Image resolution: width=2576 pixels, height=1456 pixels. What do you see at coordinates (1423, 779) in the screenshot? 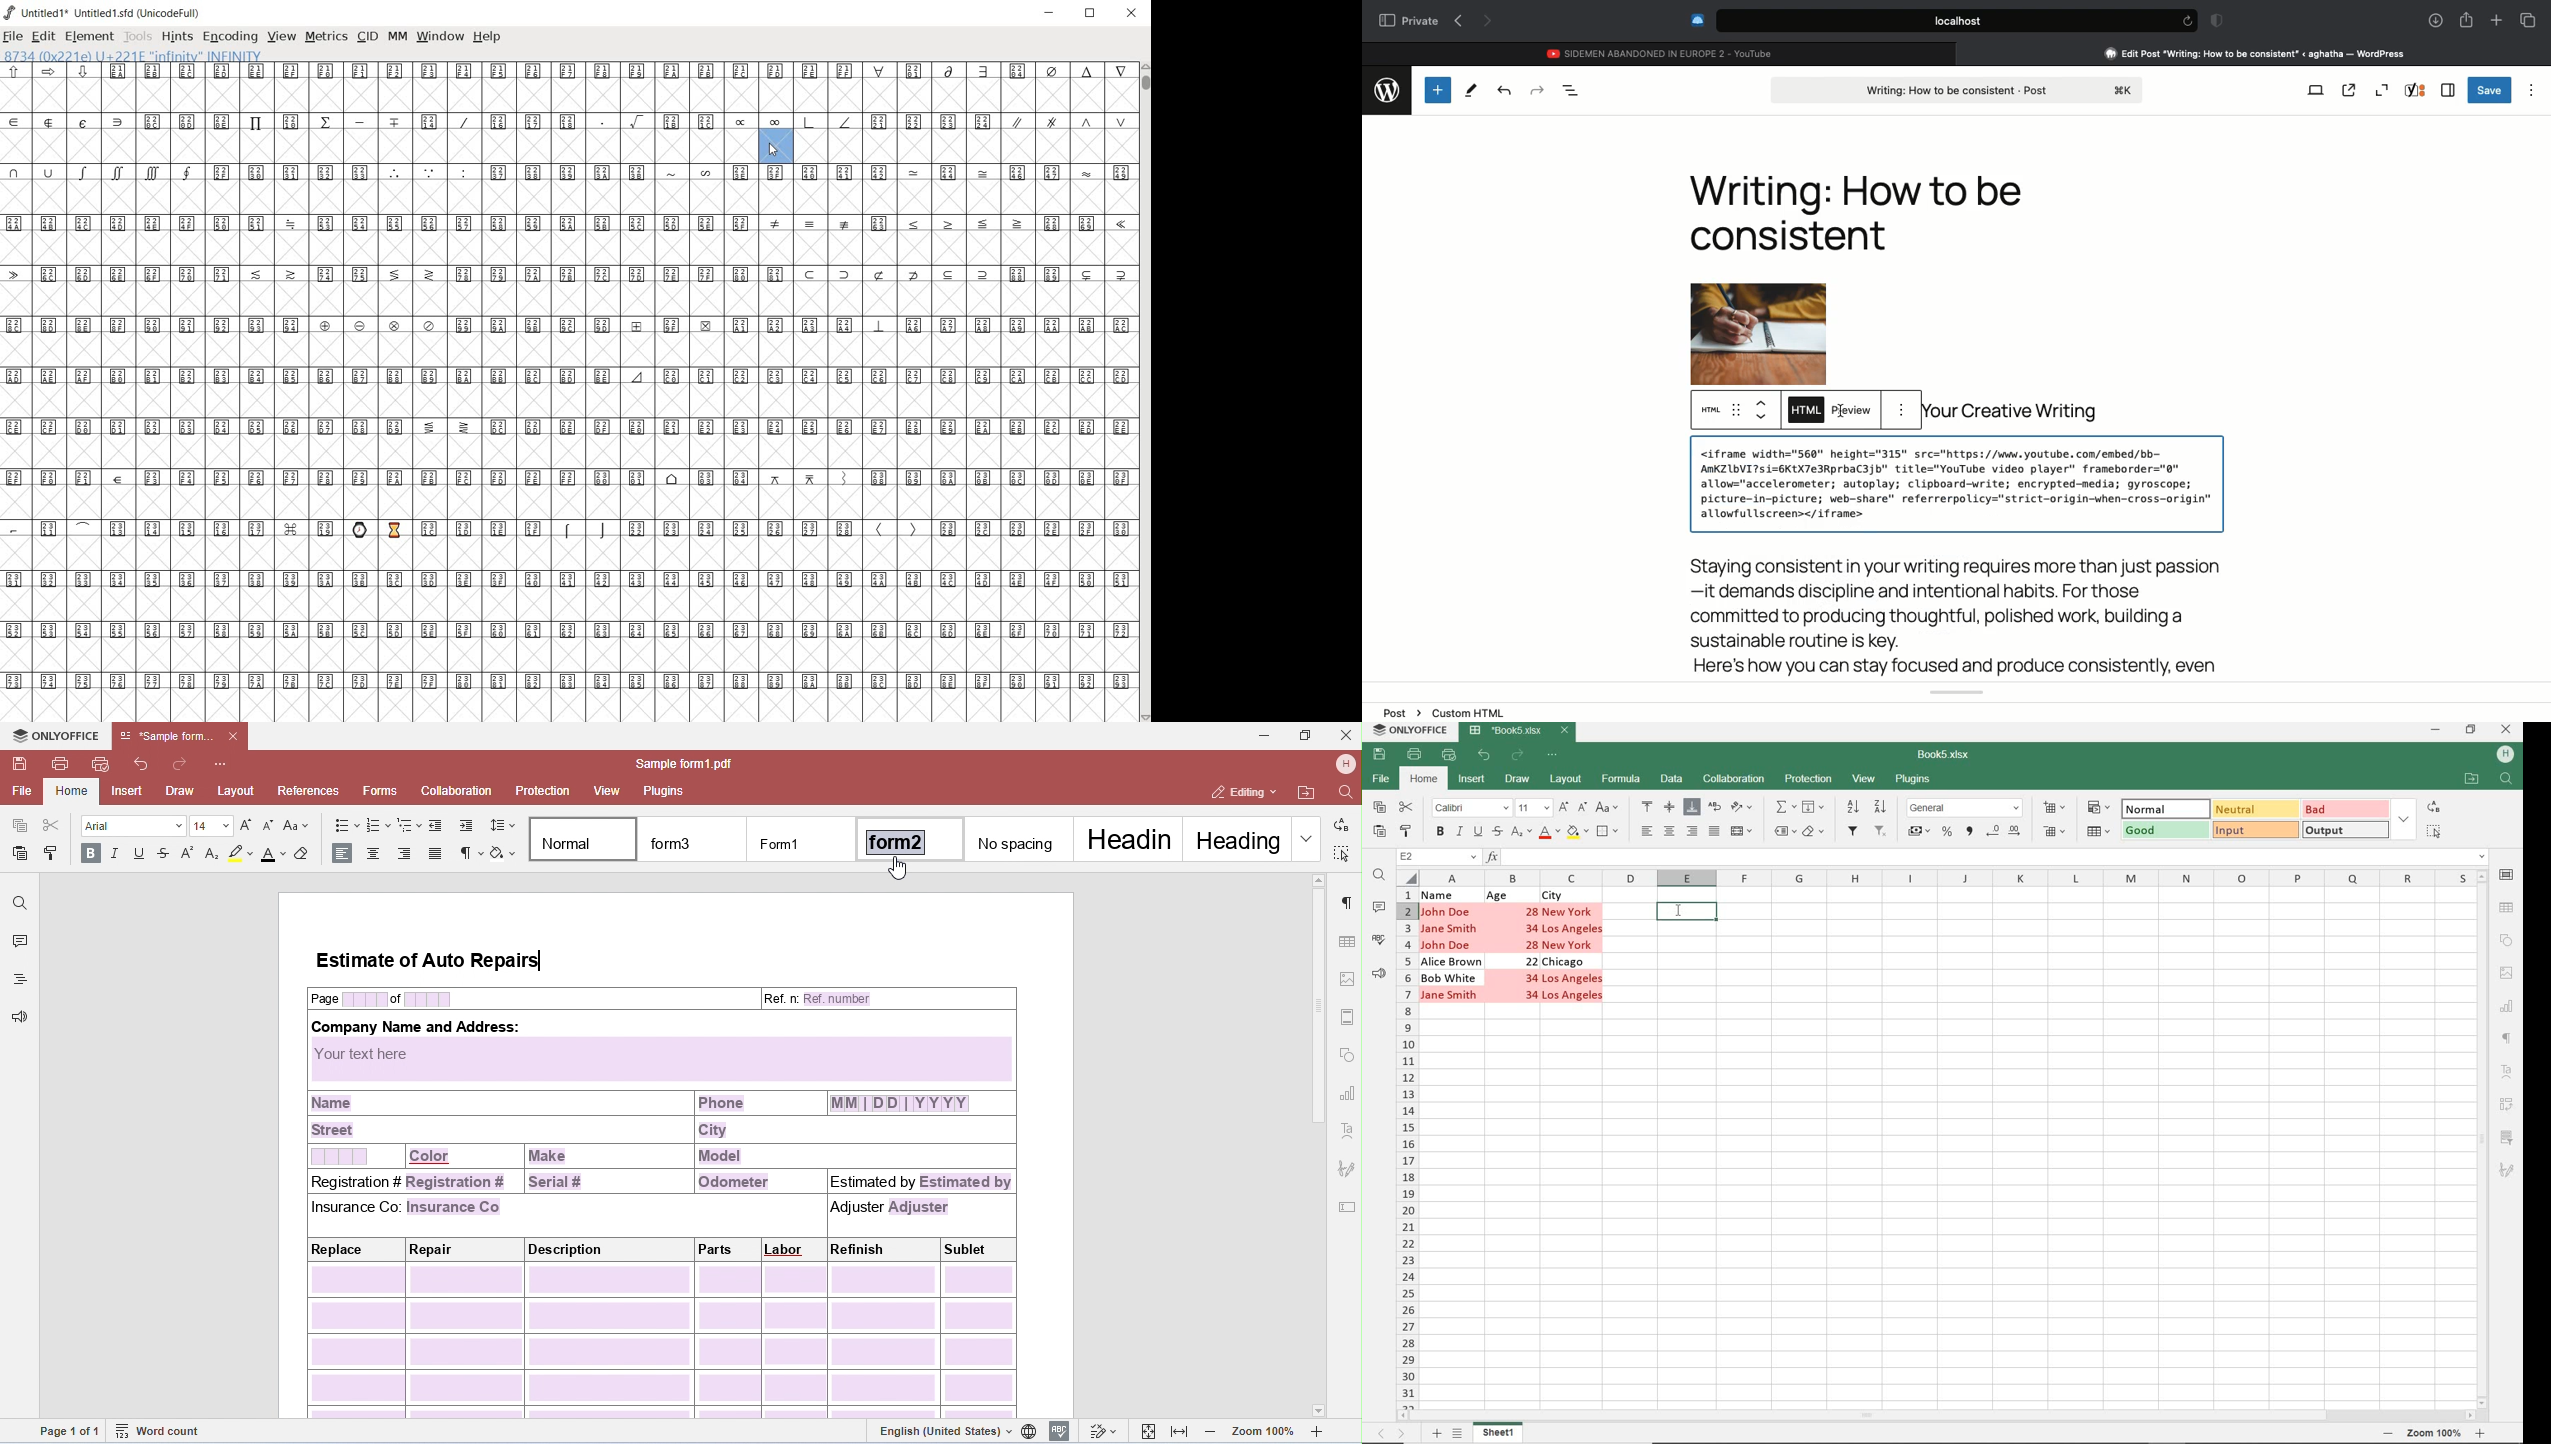
I see `HOME` at bounding box center [1423, 779].